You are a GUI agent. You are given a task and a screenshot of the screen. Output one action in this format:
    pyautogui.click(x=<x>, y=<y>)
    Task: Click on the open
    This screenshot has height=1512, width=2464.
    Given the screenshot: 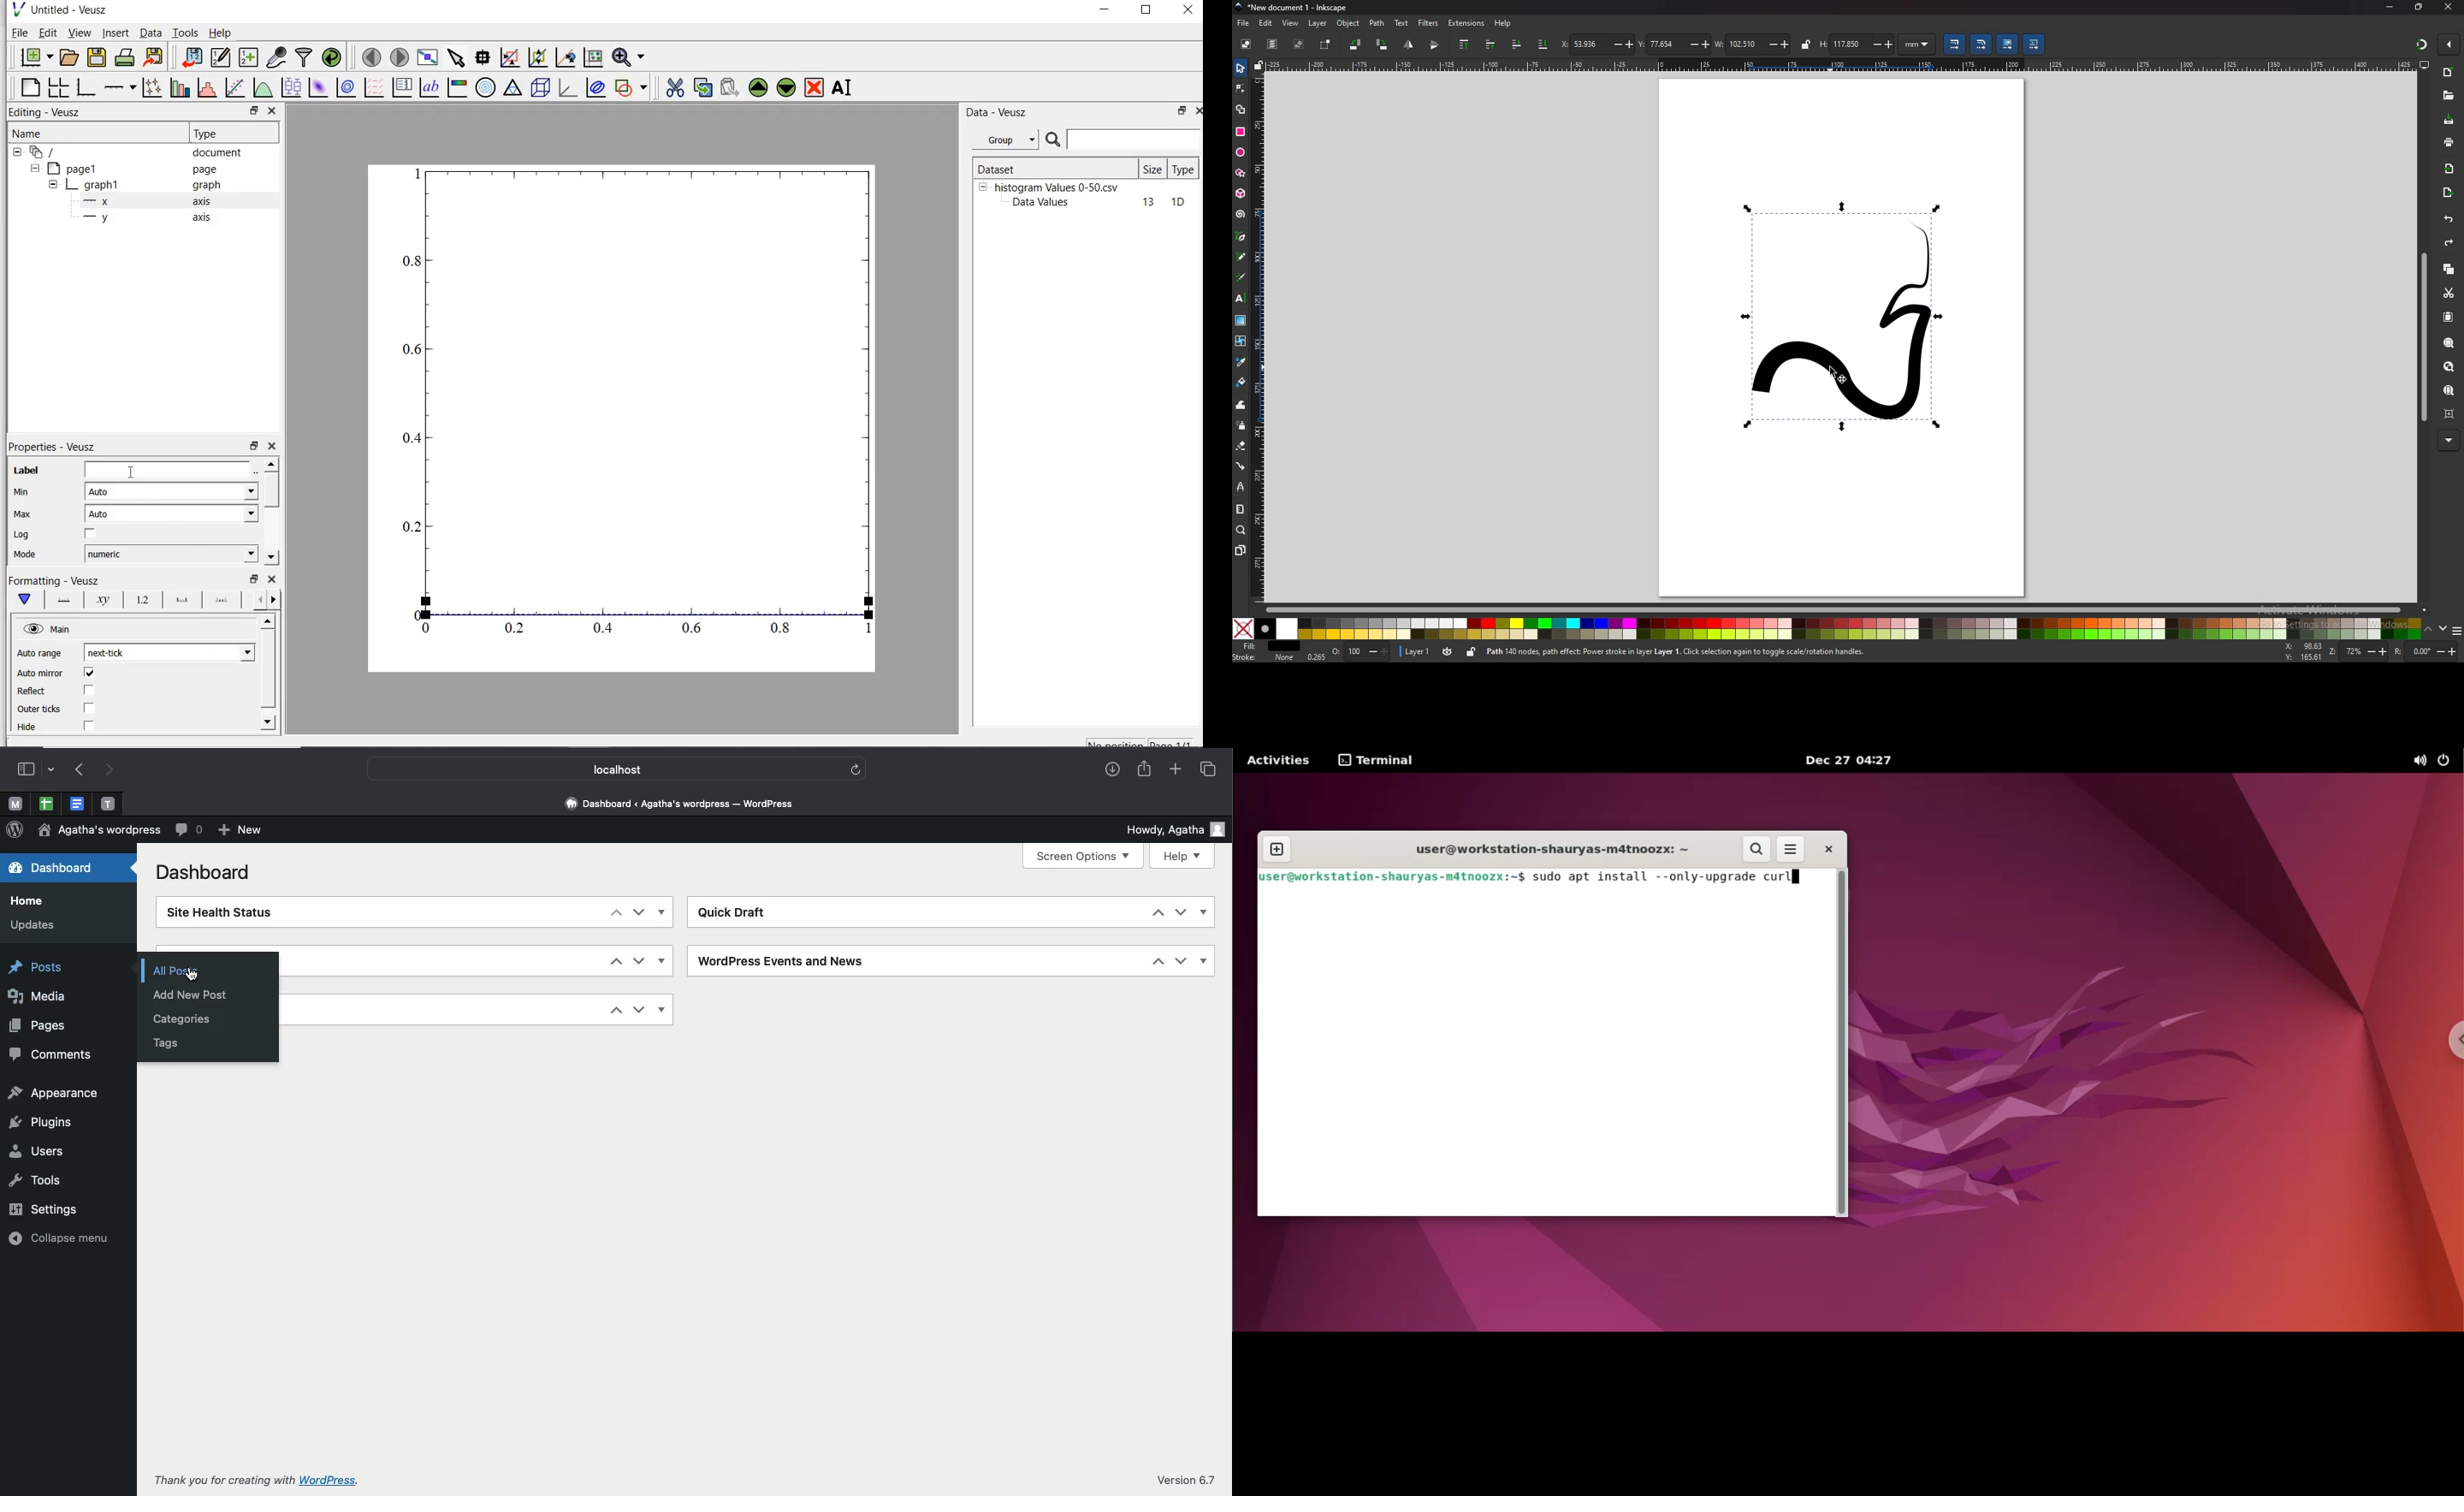 What is the action you would take?
    pyautogui.click(x=2447, y=94)
    